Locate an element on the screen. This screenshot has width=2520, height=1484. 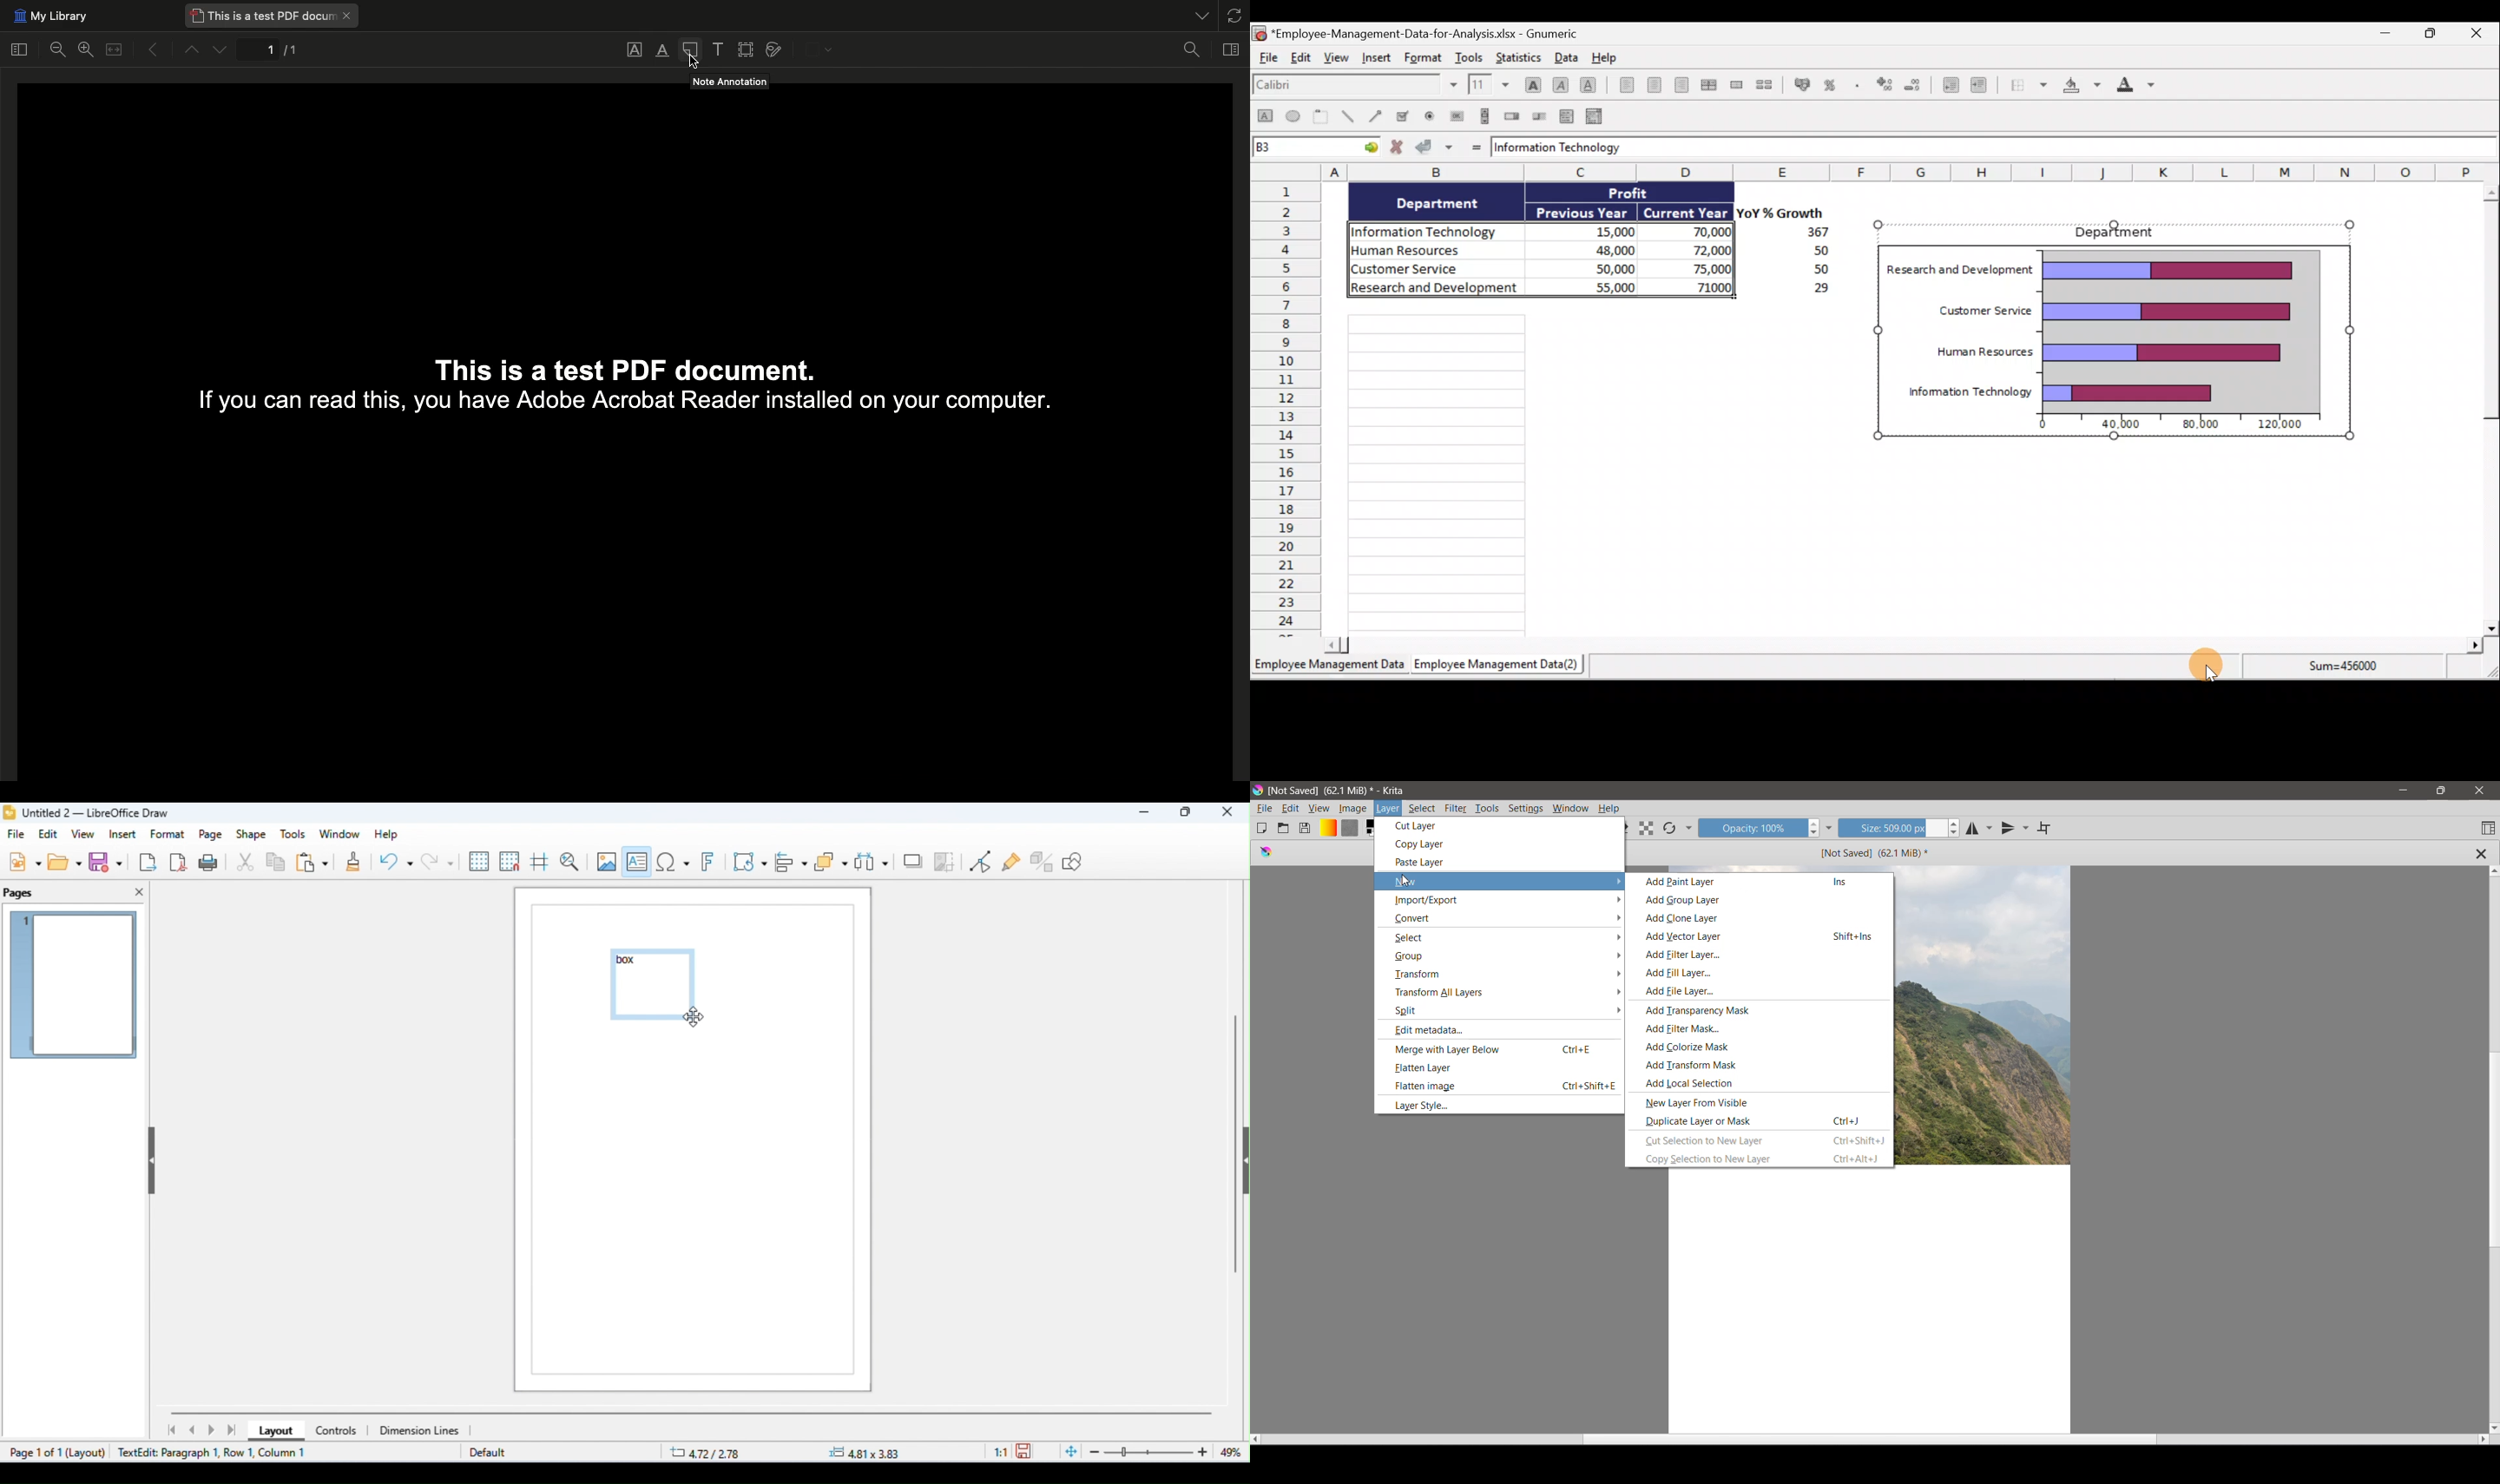
toggle point edit mode is located at coordinates (983, 862).